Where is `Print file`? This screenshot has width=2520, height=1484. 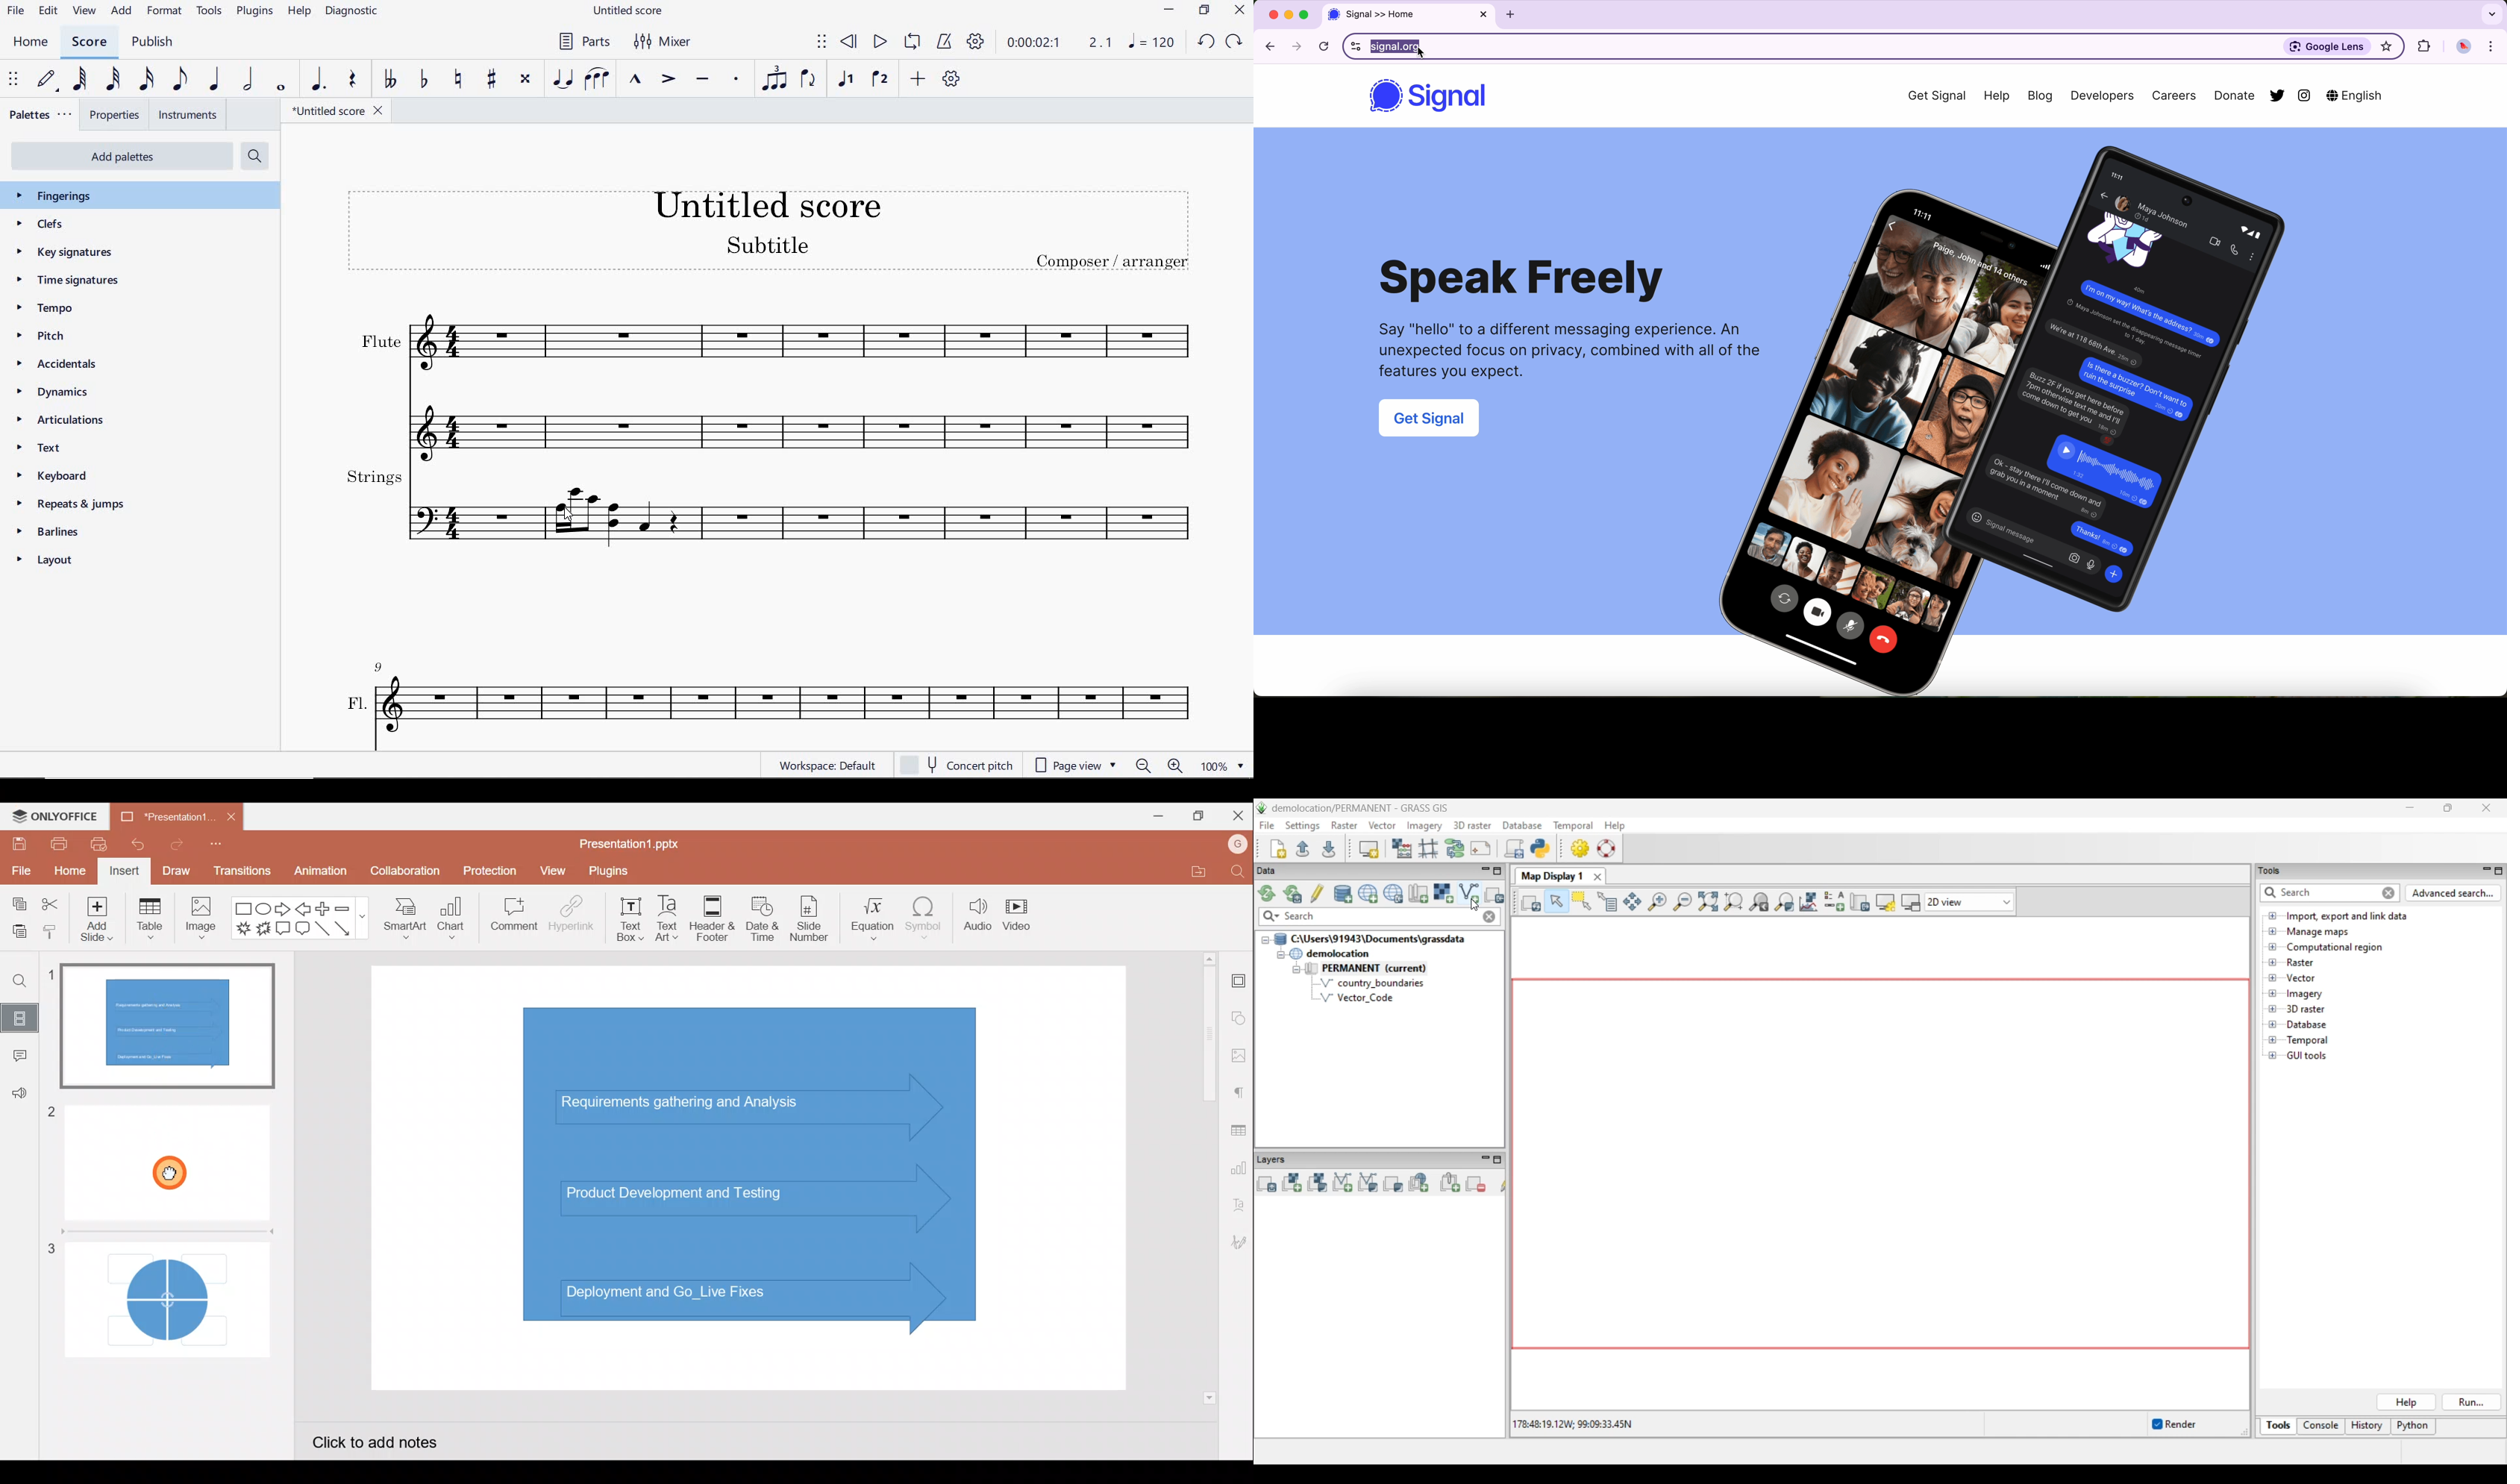
Print file is located at coordinates (54, 844).